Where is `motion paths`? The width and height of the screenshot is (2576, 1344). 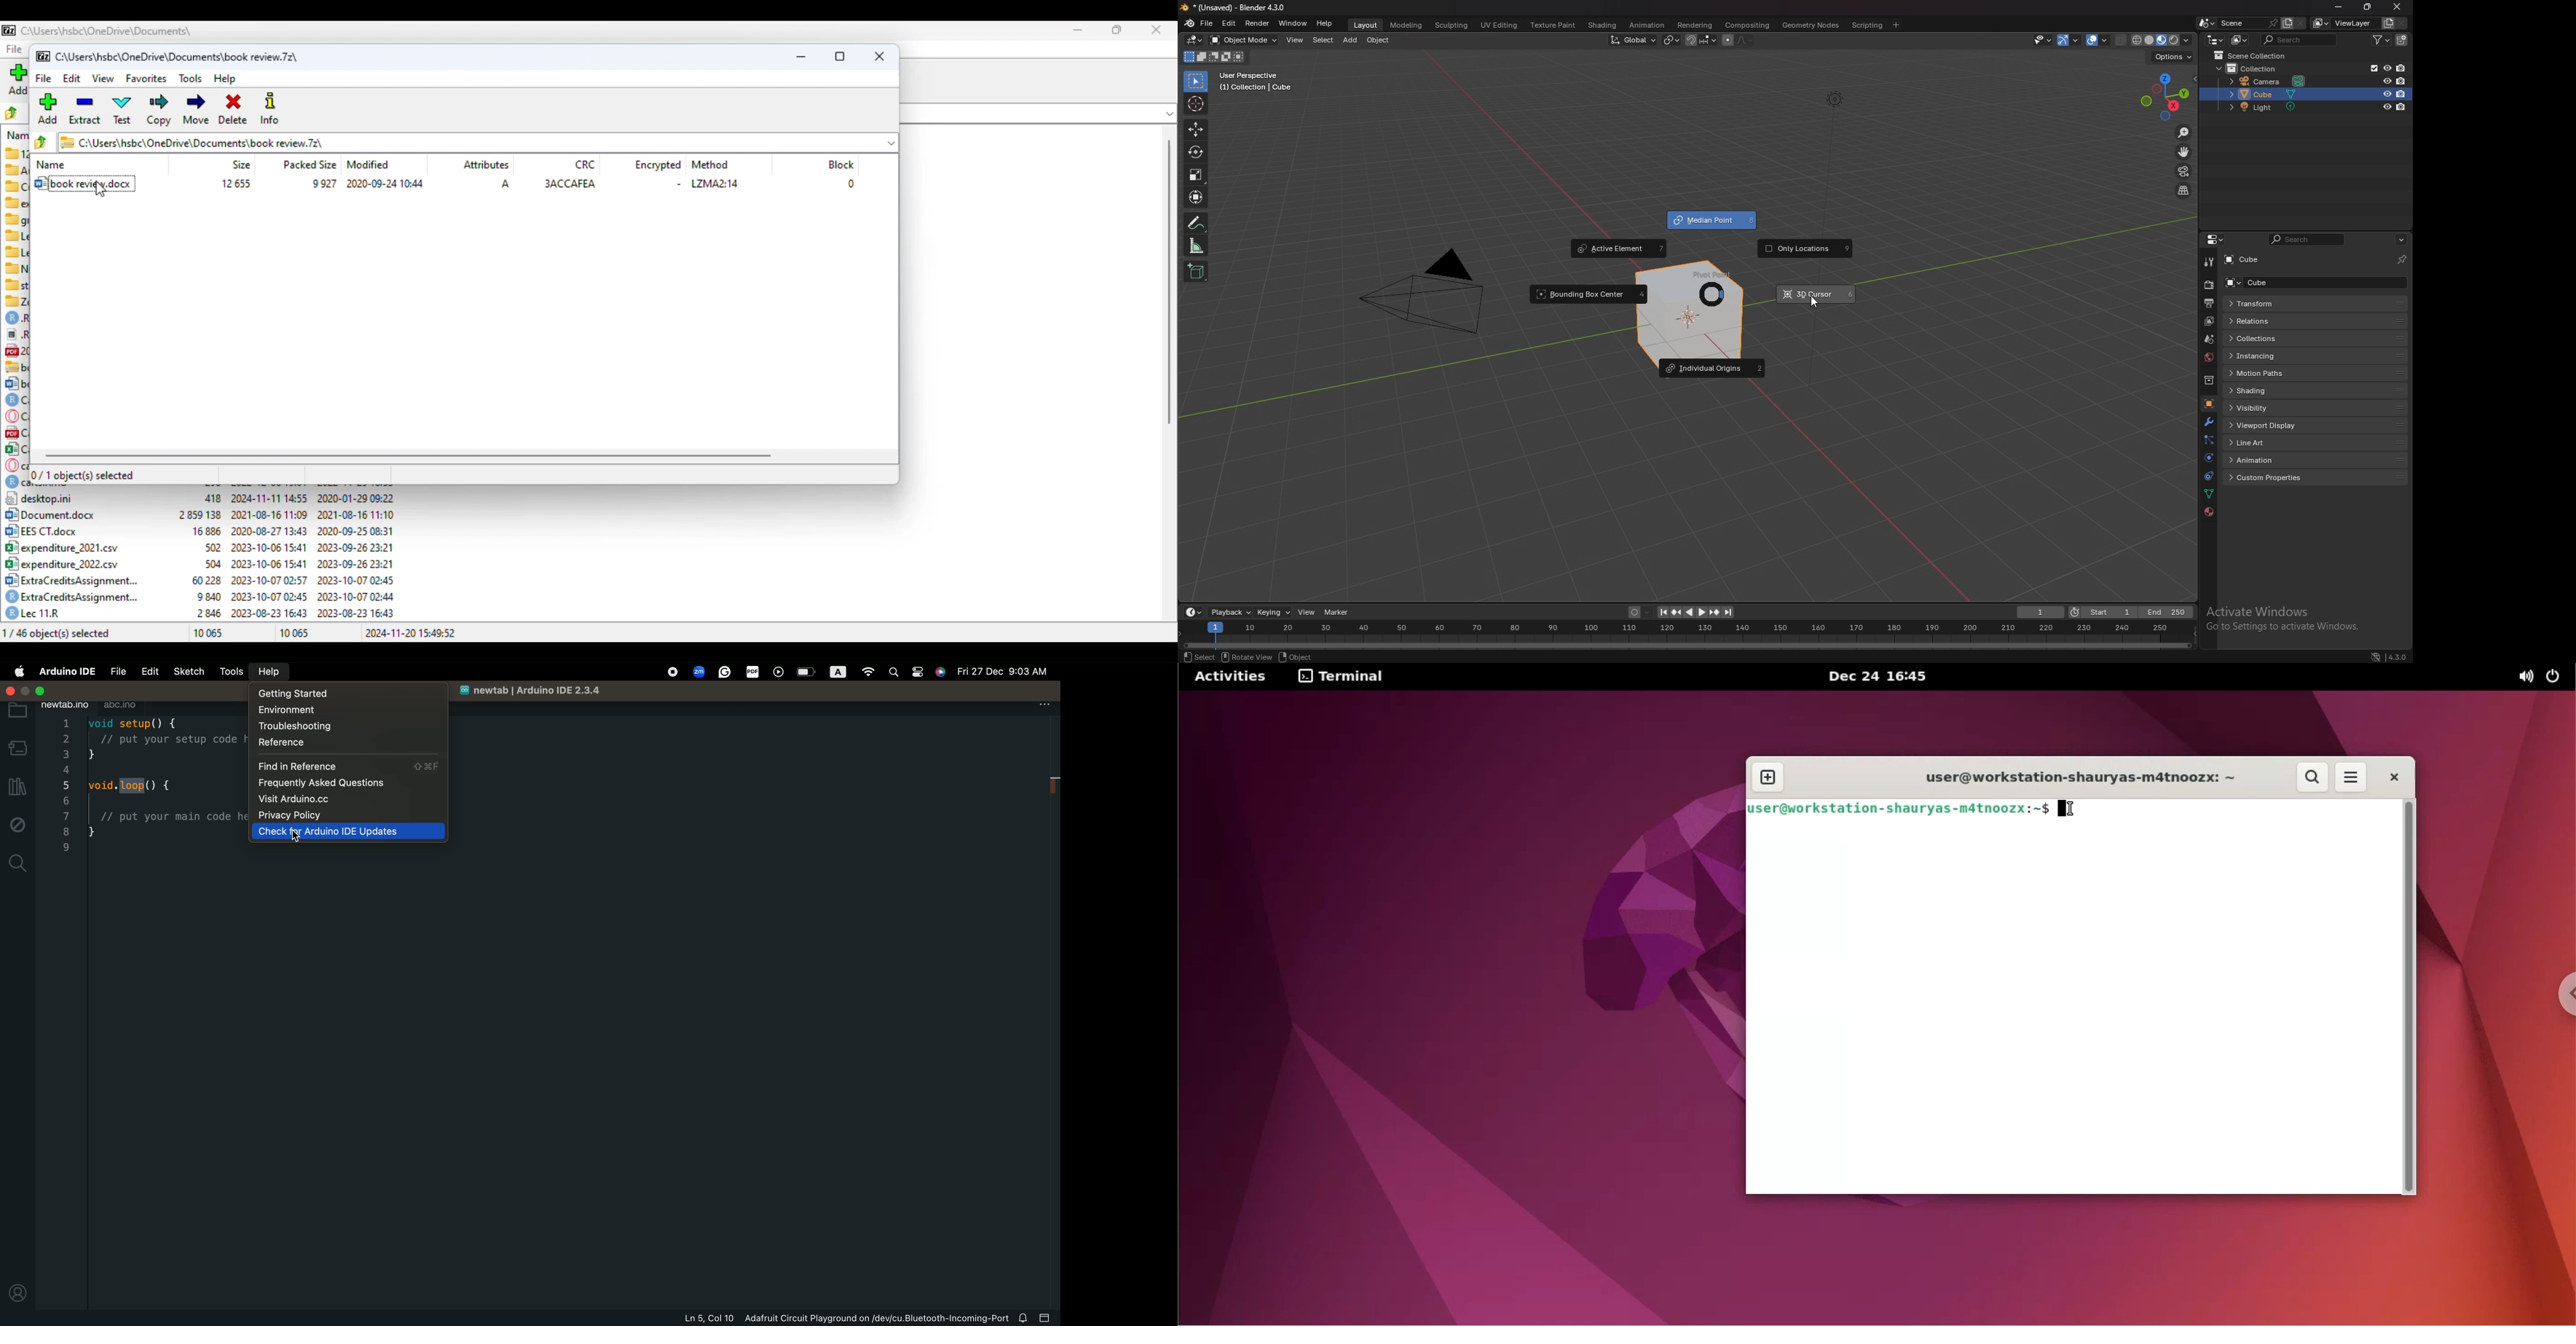 motion paths is located at coordinates (2270, 373).